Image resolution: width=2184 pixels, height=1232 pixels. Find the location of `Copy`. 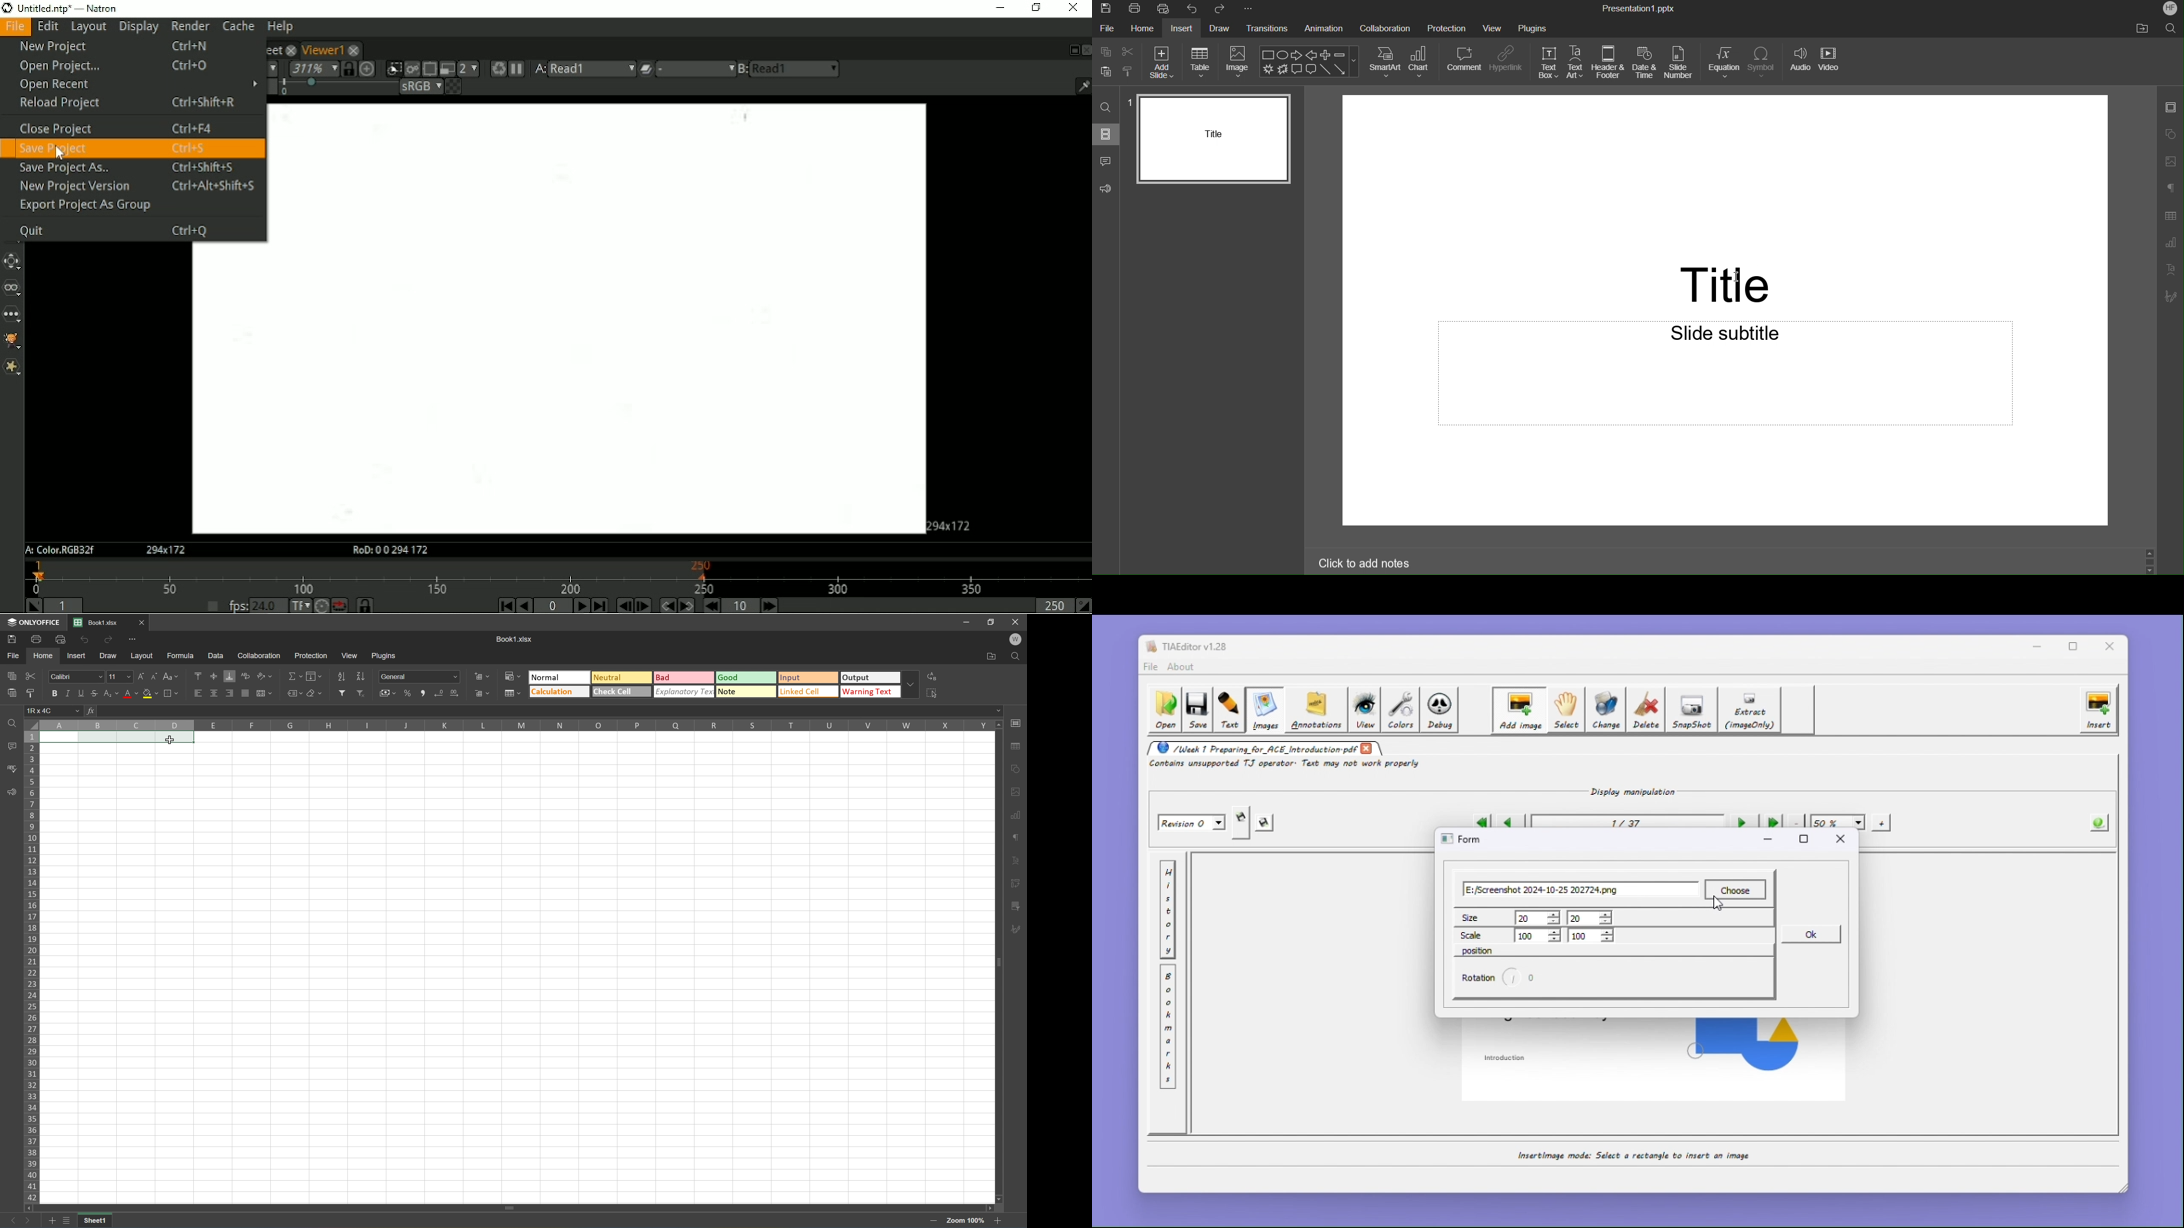

Copy is located at coordinates (12, 675).